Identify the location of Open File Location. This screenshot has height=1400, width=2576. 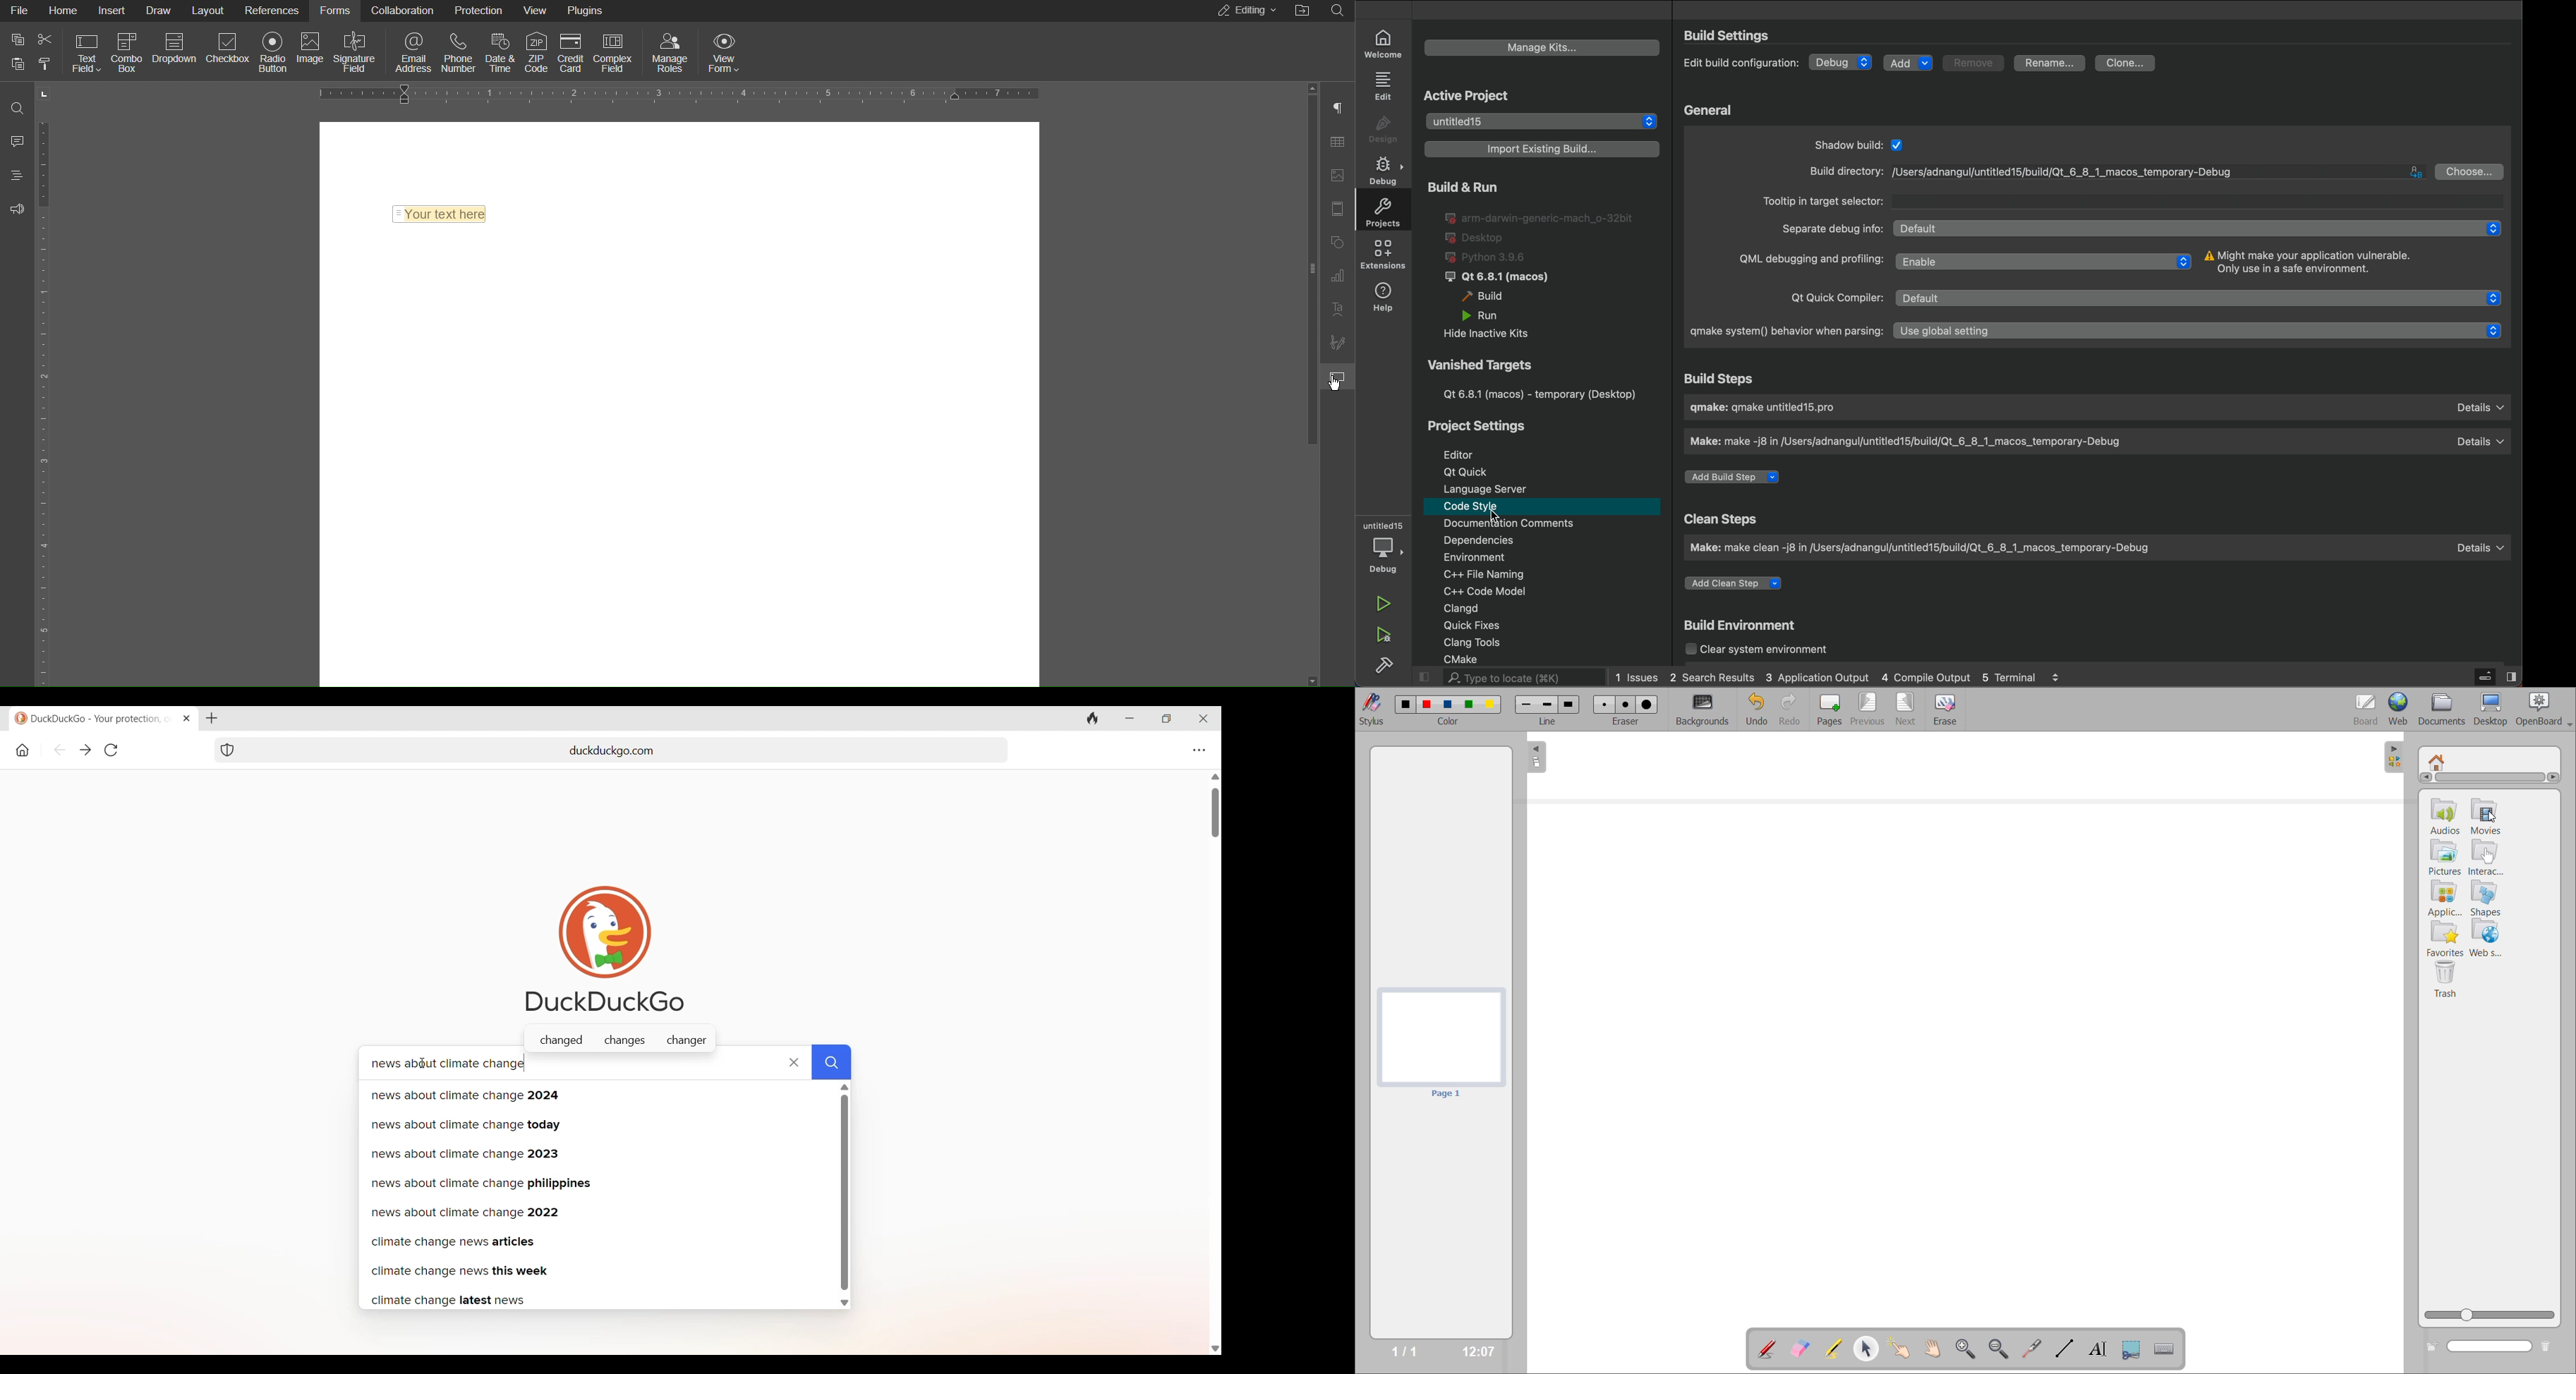
(1303, 11).